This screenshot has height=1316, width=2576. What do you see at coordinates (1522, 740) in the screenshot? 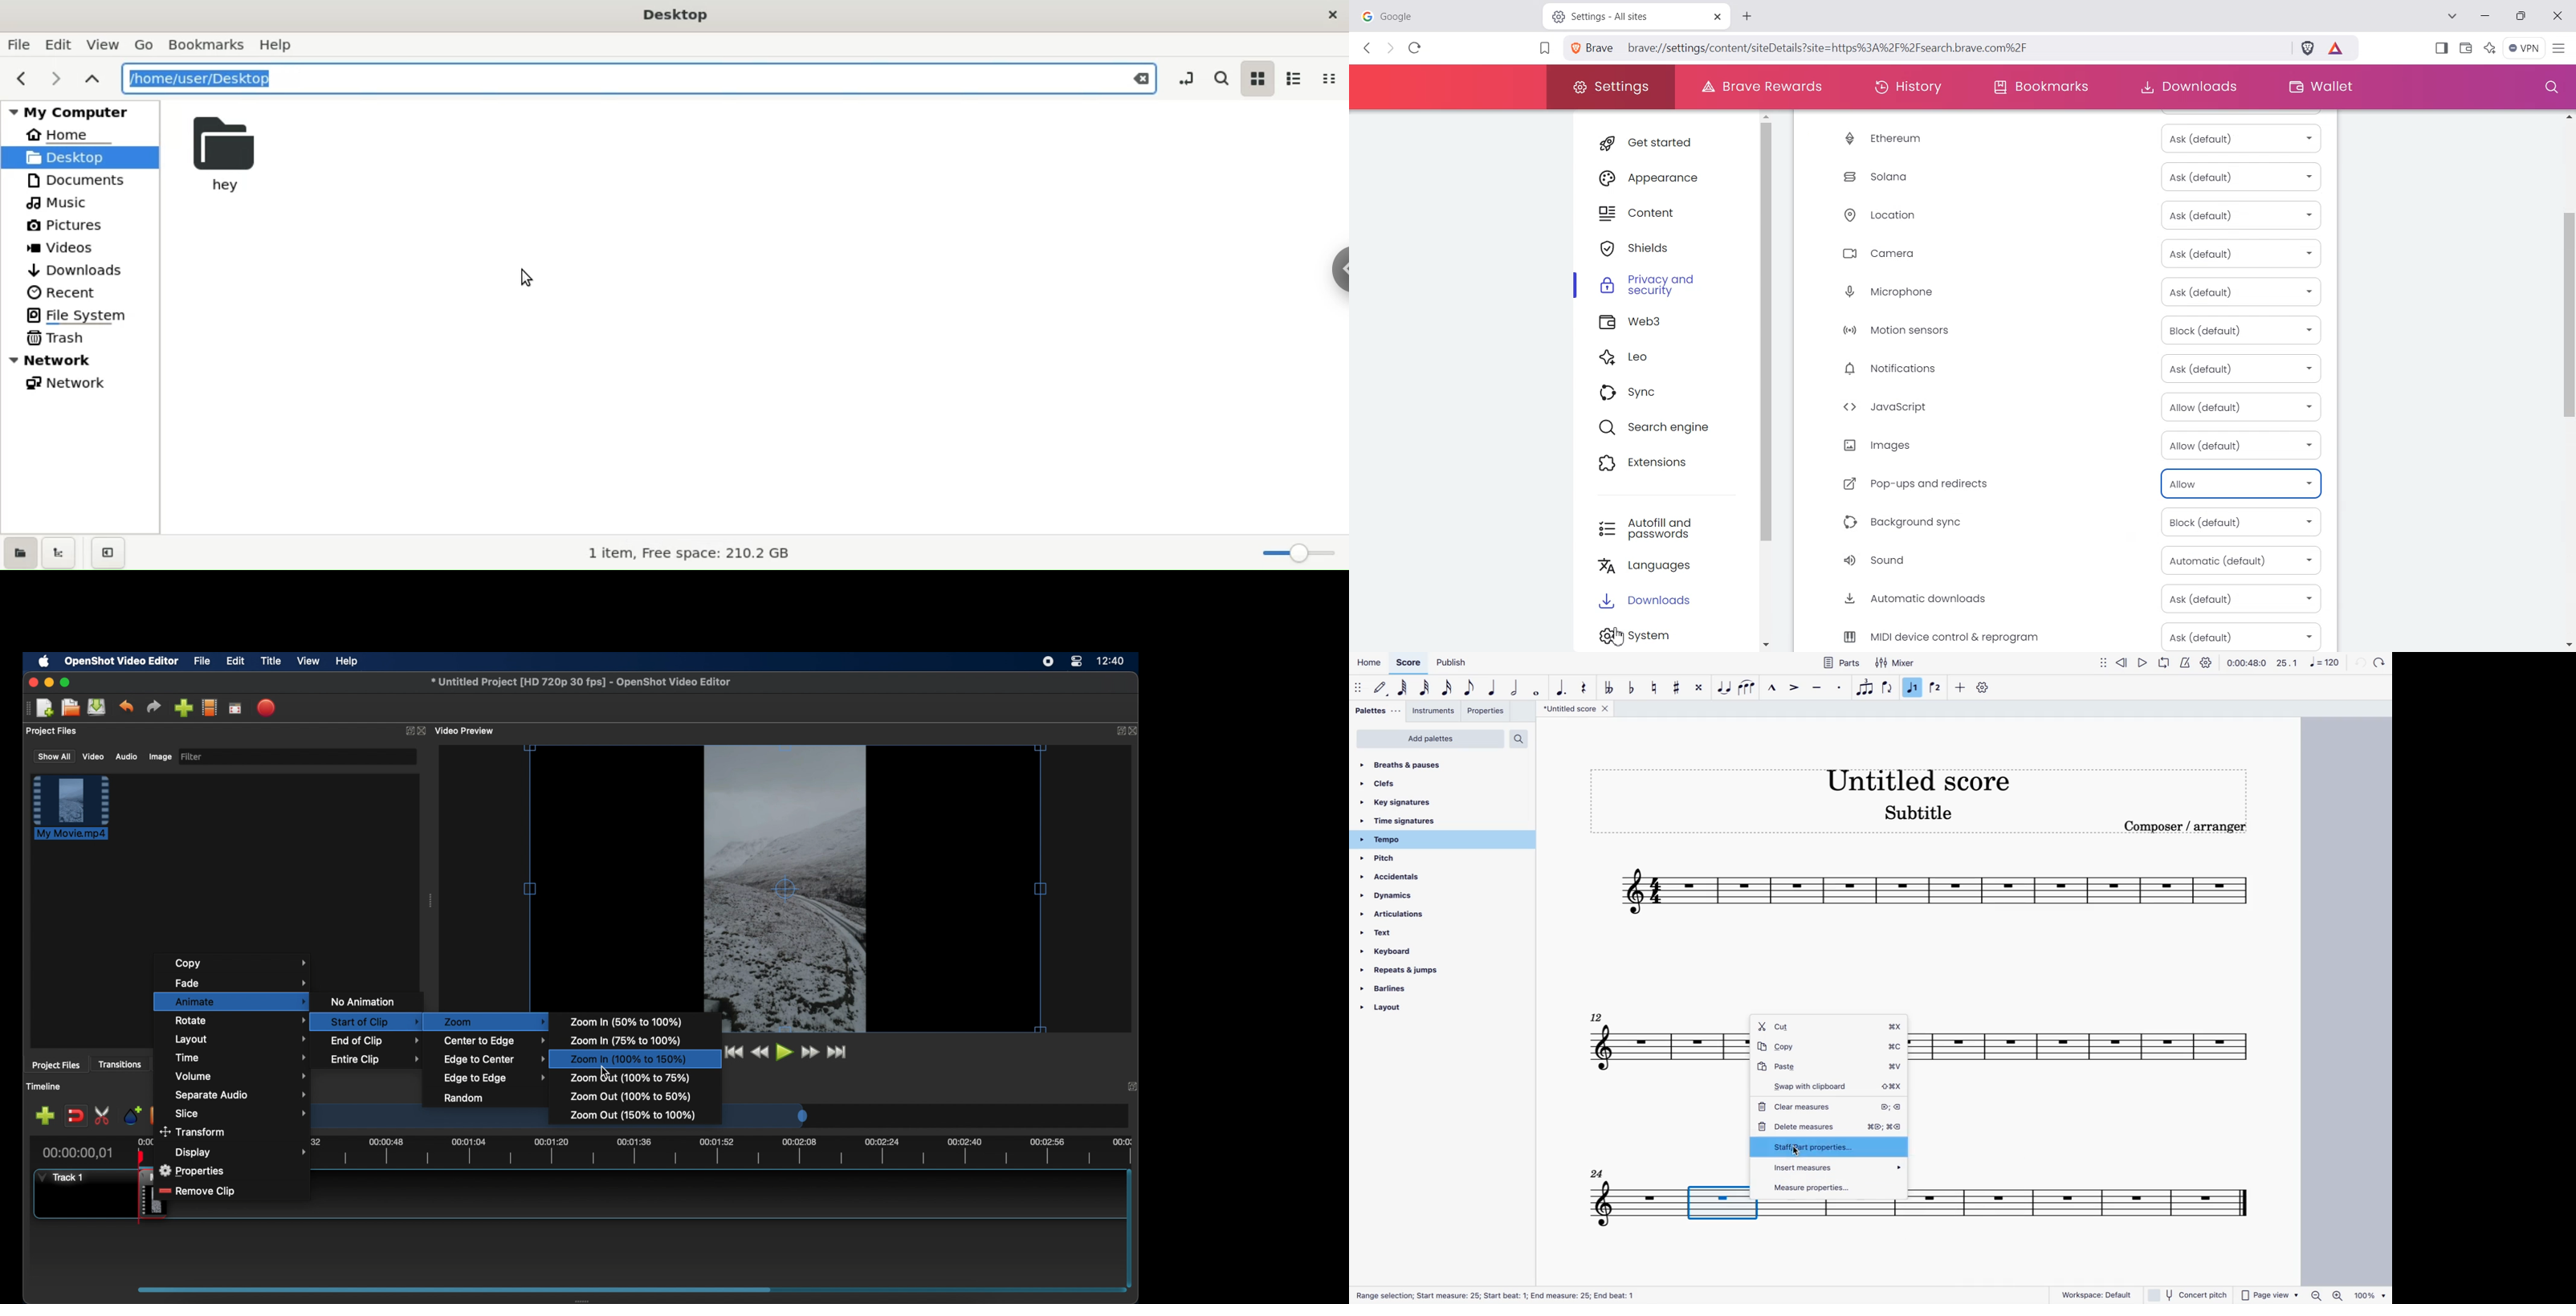
I see `search` at bounding box center [1522, 740].